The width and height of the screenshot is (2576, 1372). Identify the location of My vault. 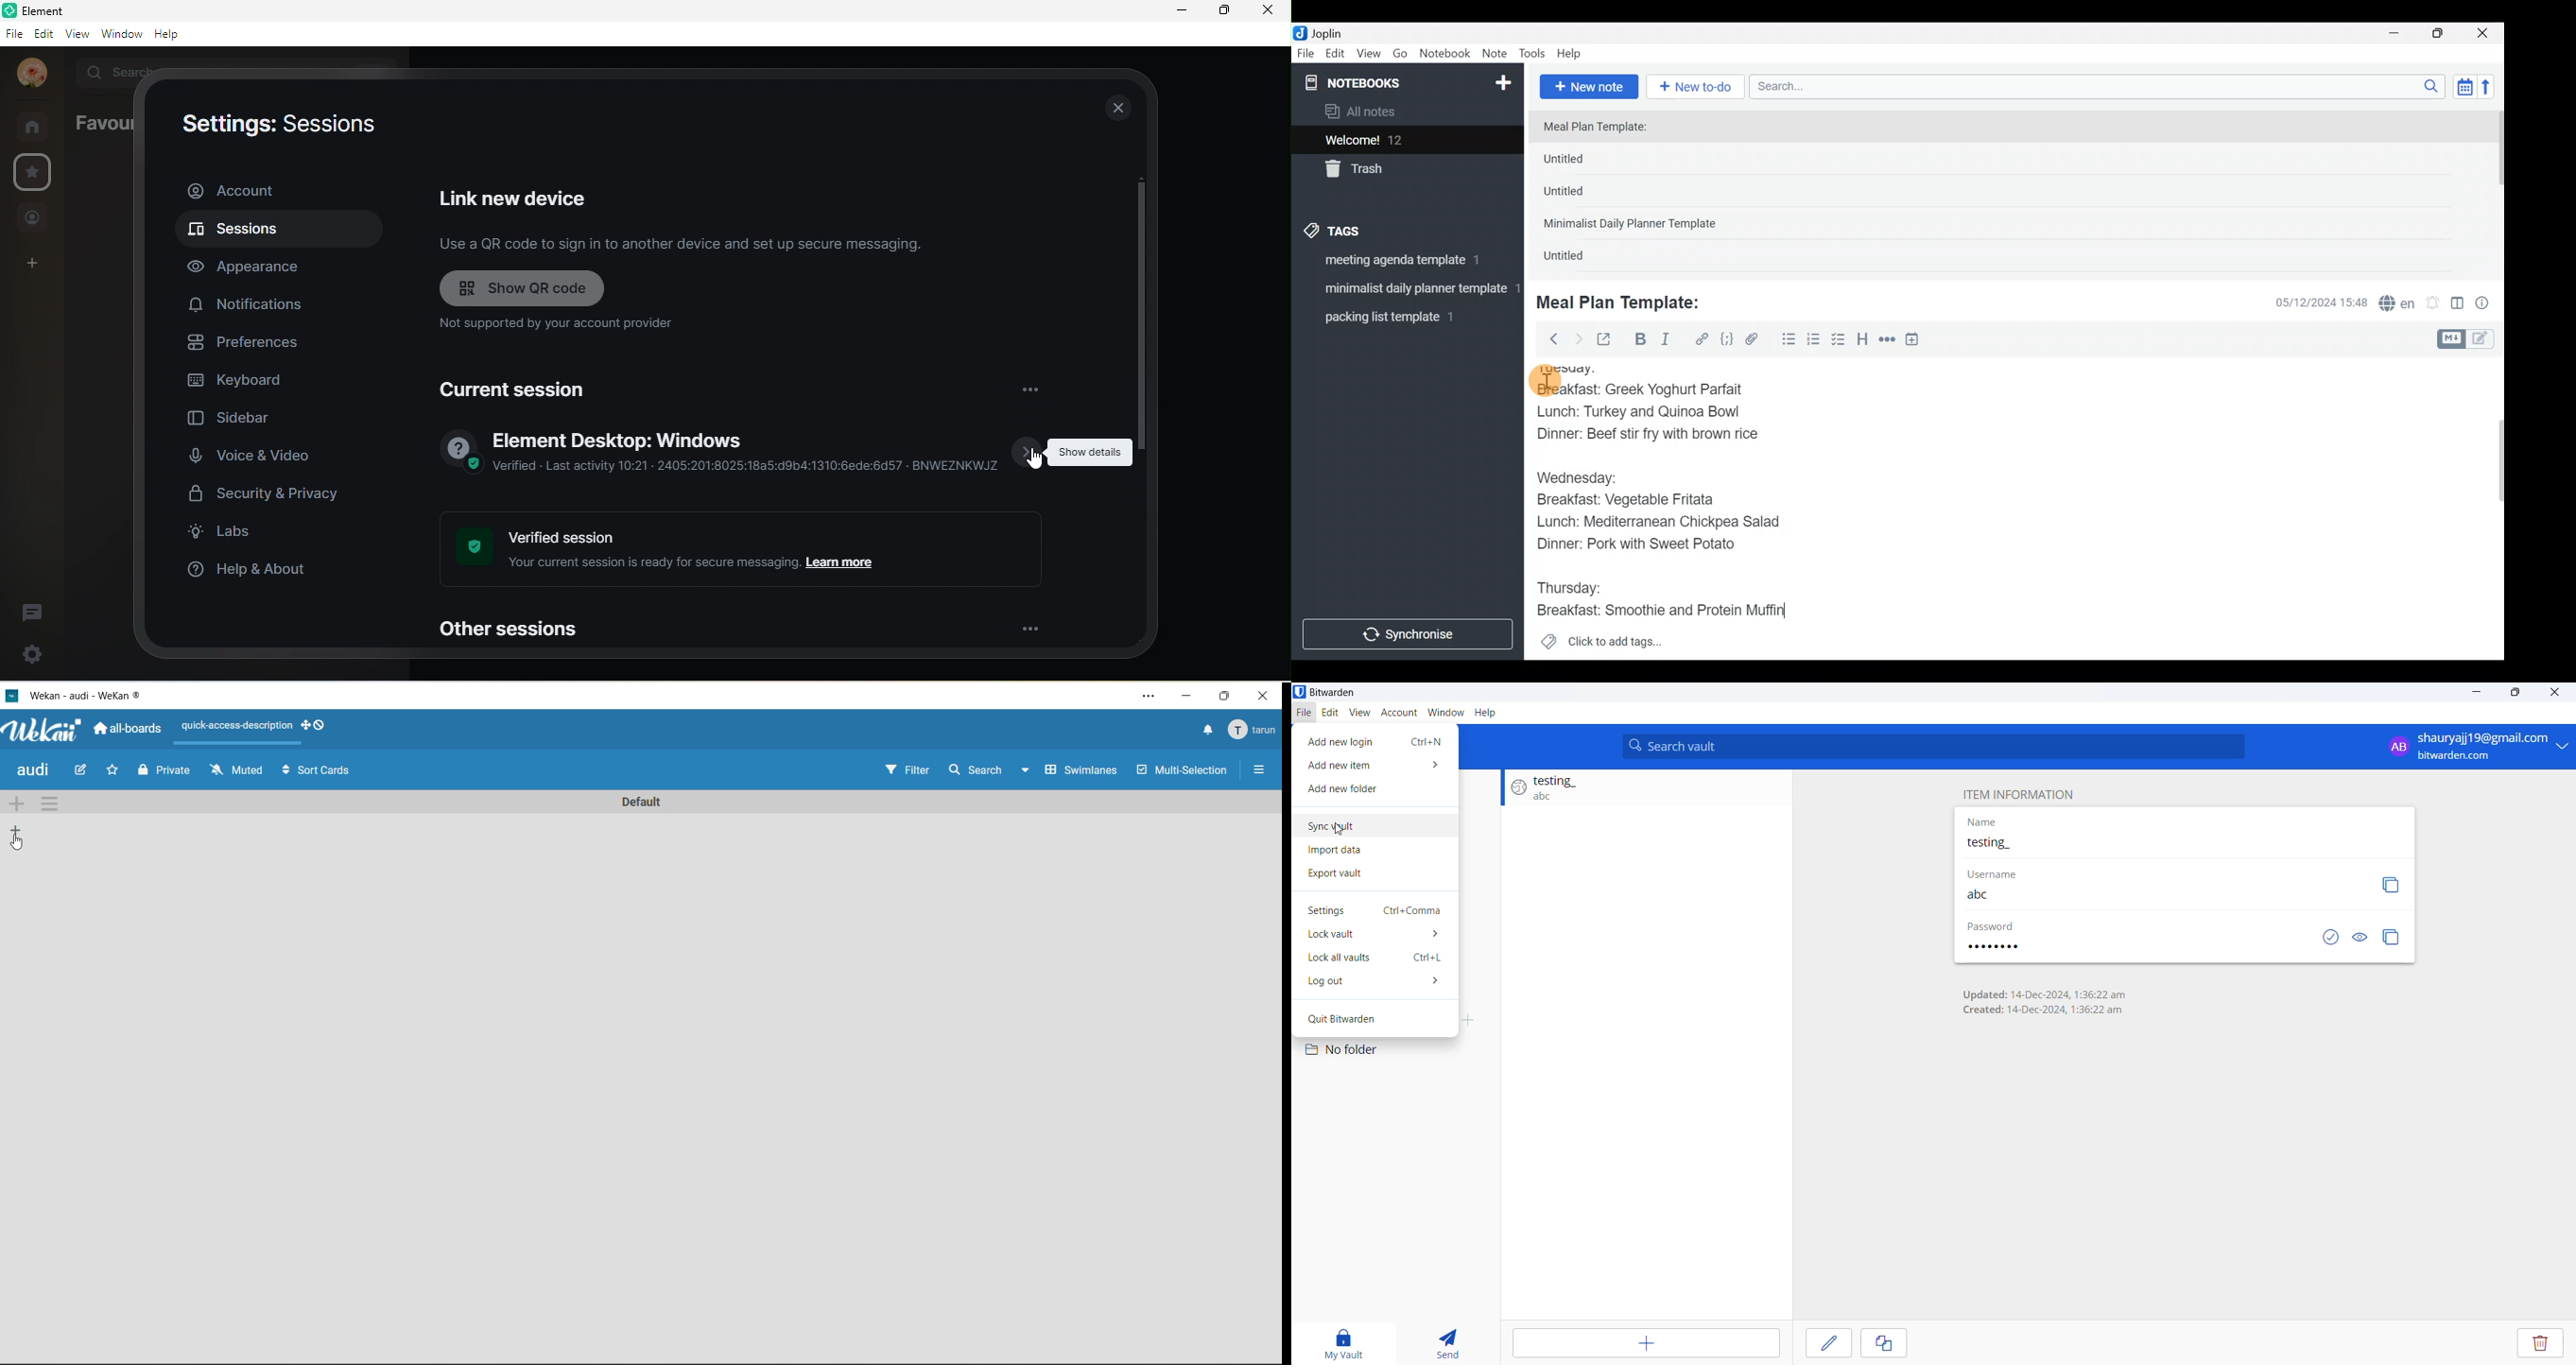
(1350, 1340).